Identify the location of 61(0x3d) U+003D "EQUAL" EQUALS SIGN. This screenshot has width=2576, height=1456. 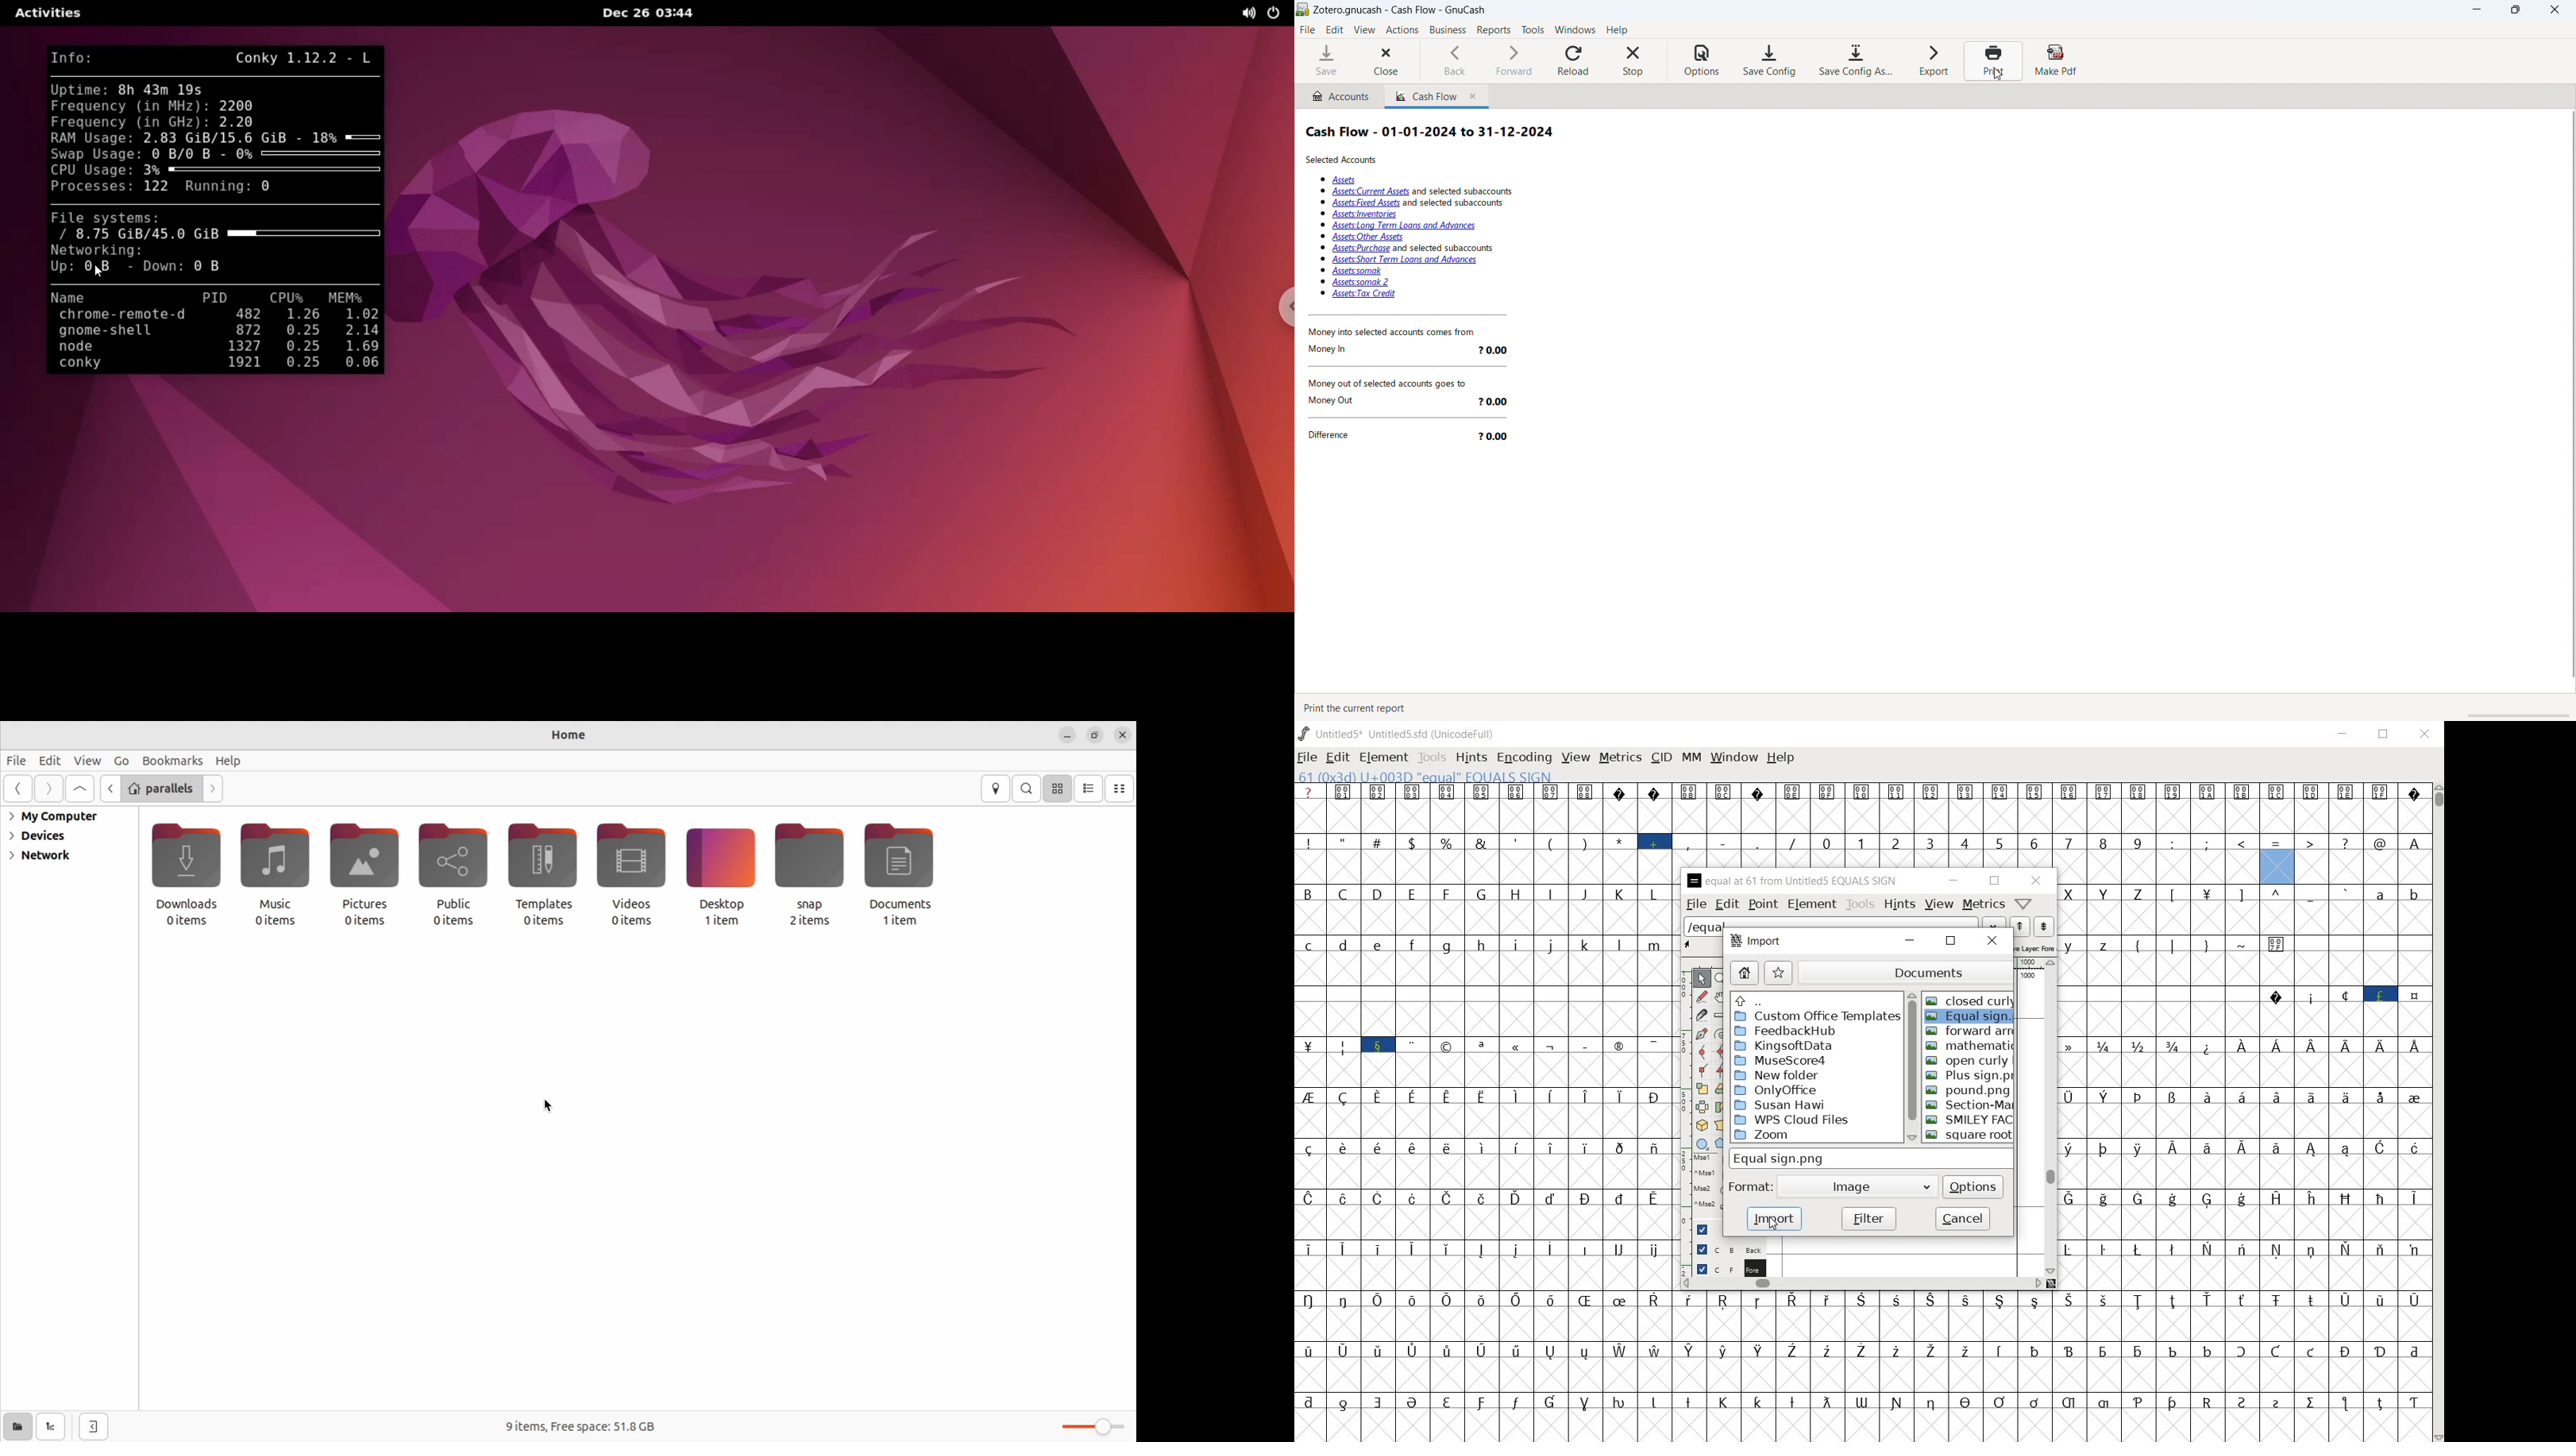
(1426, 777).